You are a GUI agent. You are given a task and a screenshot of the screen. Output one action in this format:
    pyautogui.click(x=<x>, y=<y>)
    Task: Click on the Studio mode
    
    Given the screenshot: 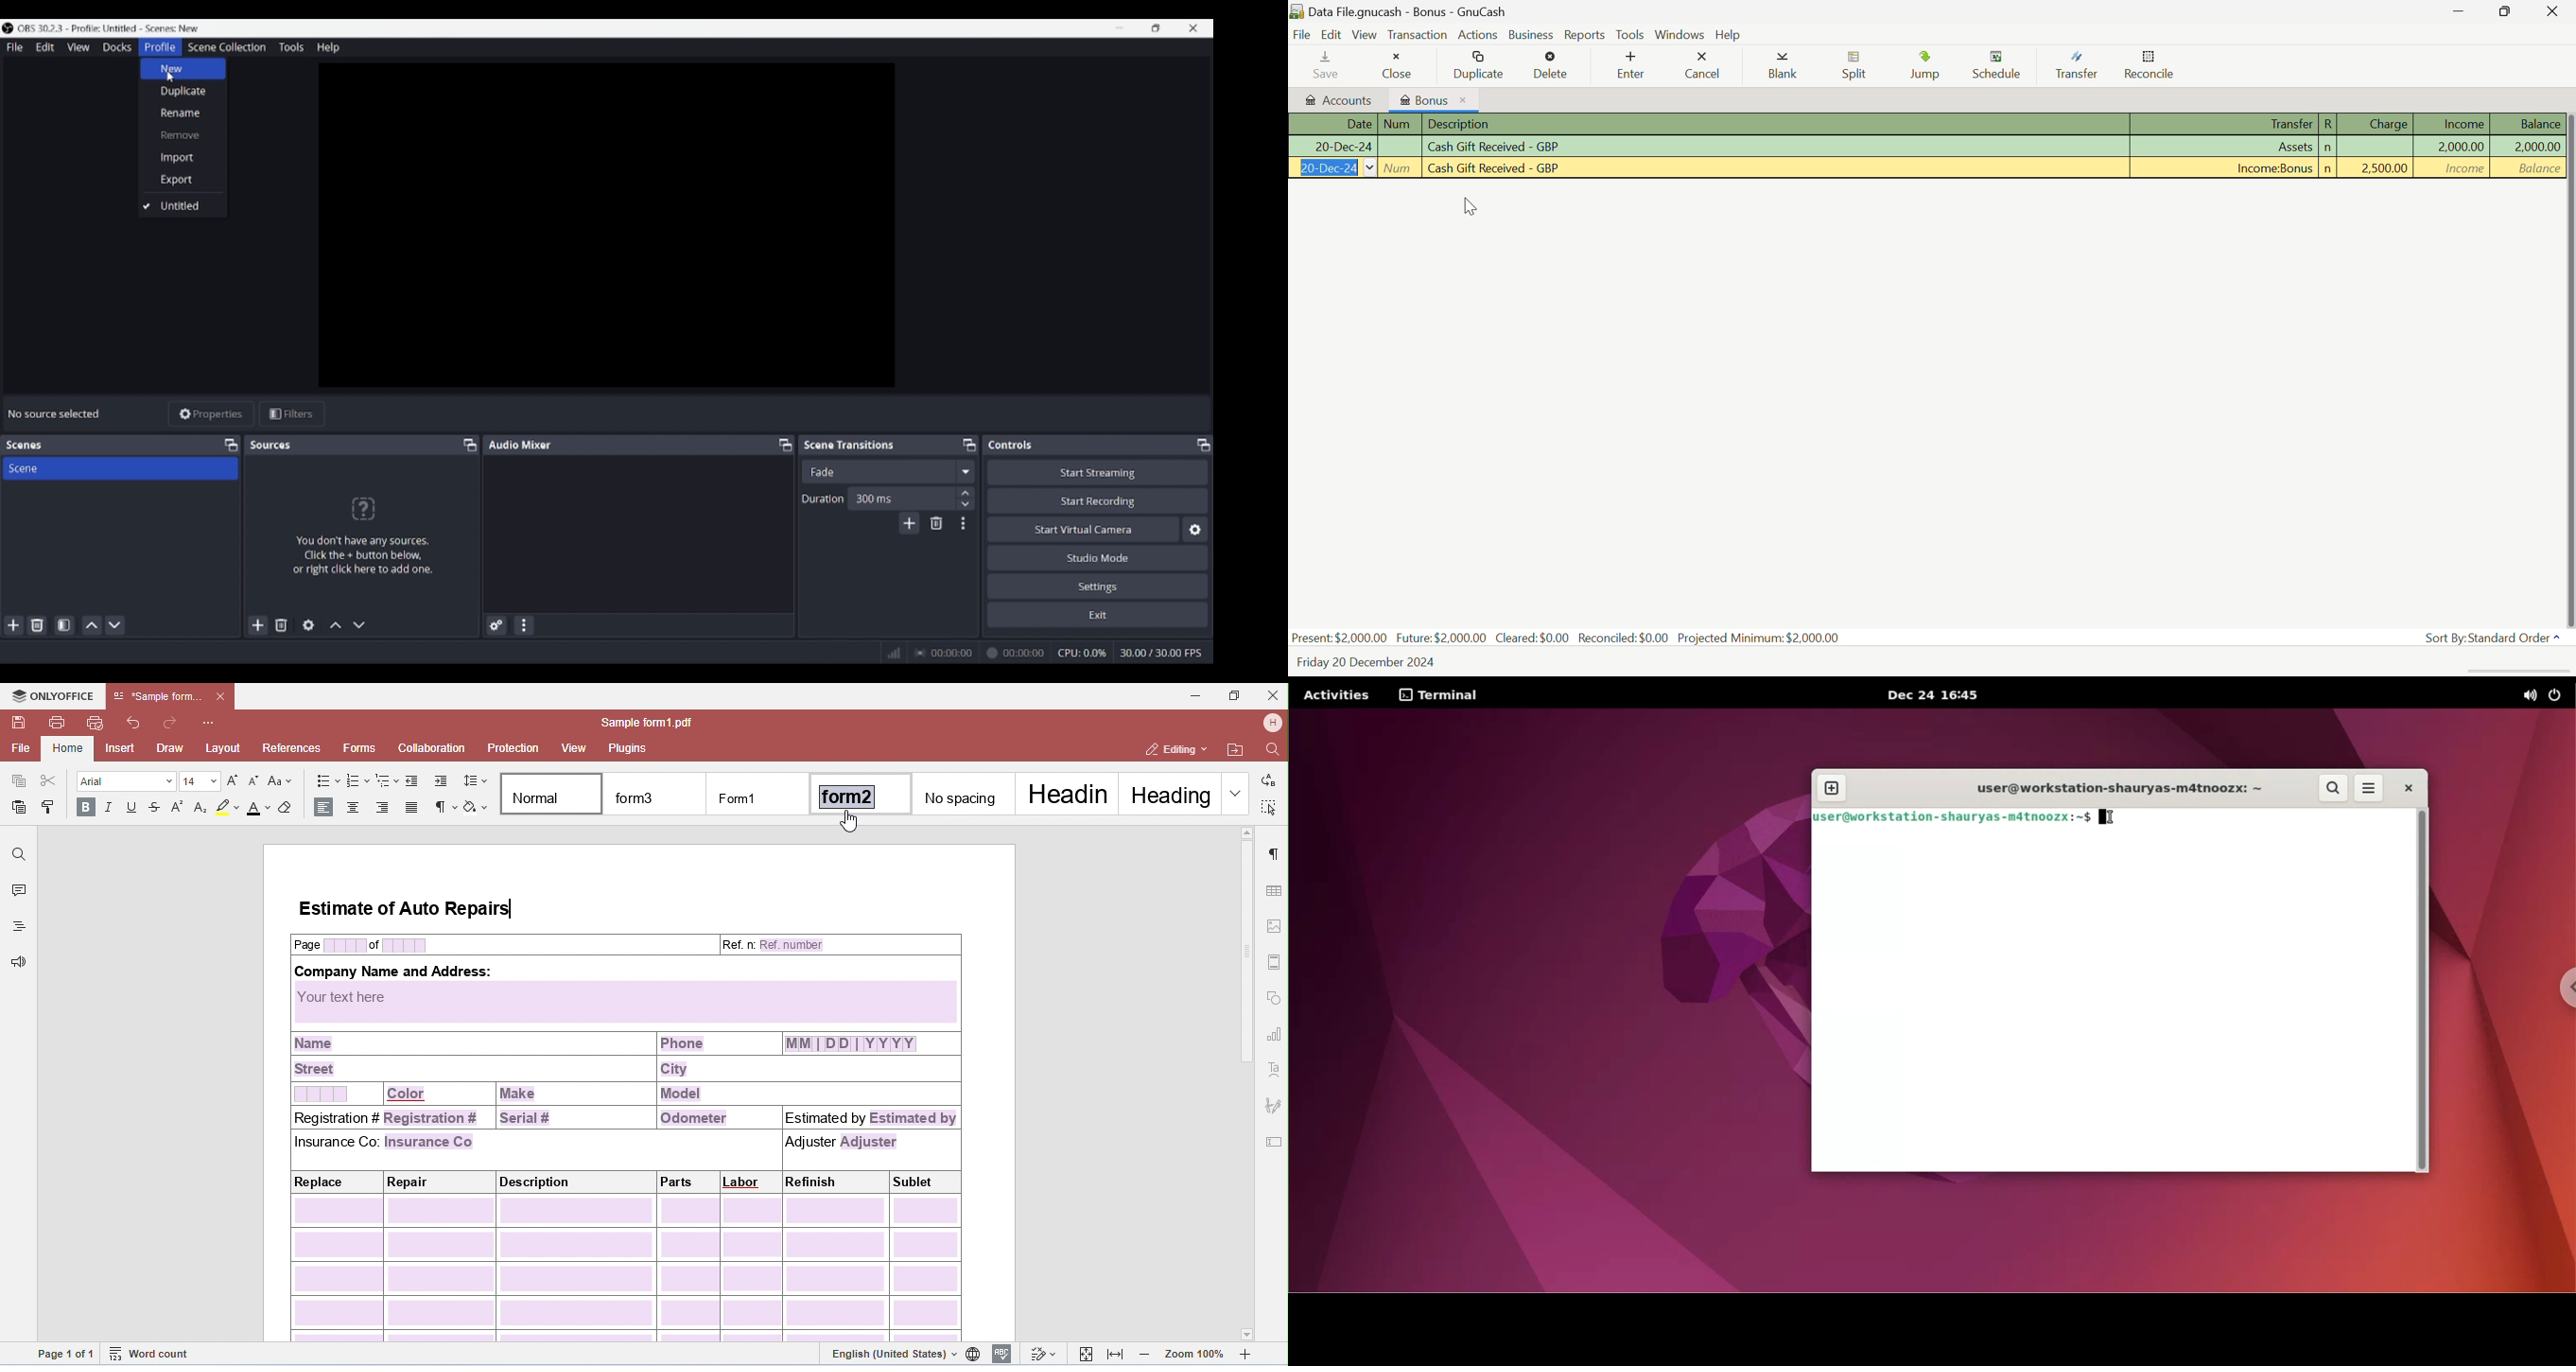 What is the action you would take?
    pyautogui.click(x=1098, y=557)
    